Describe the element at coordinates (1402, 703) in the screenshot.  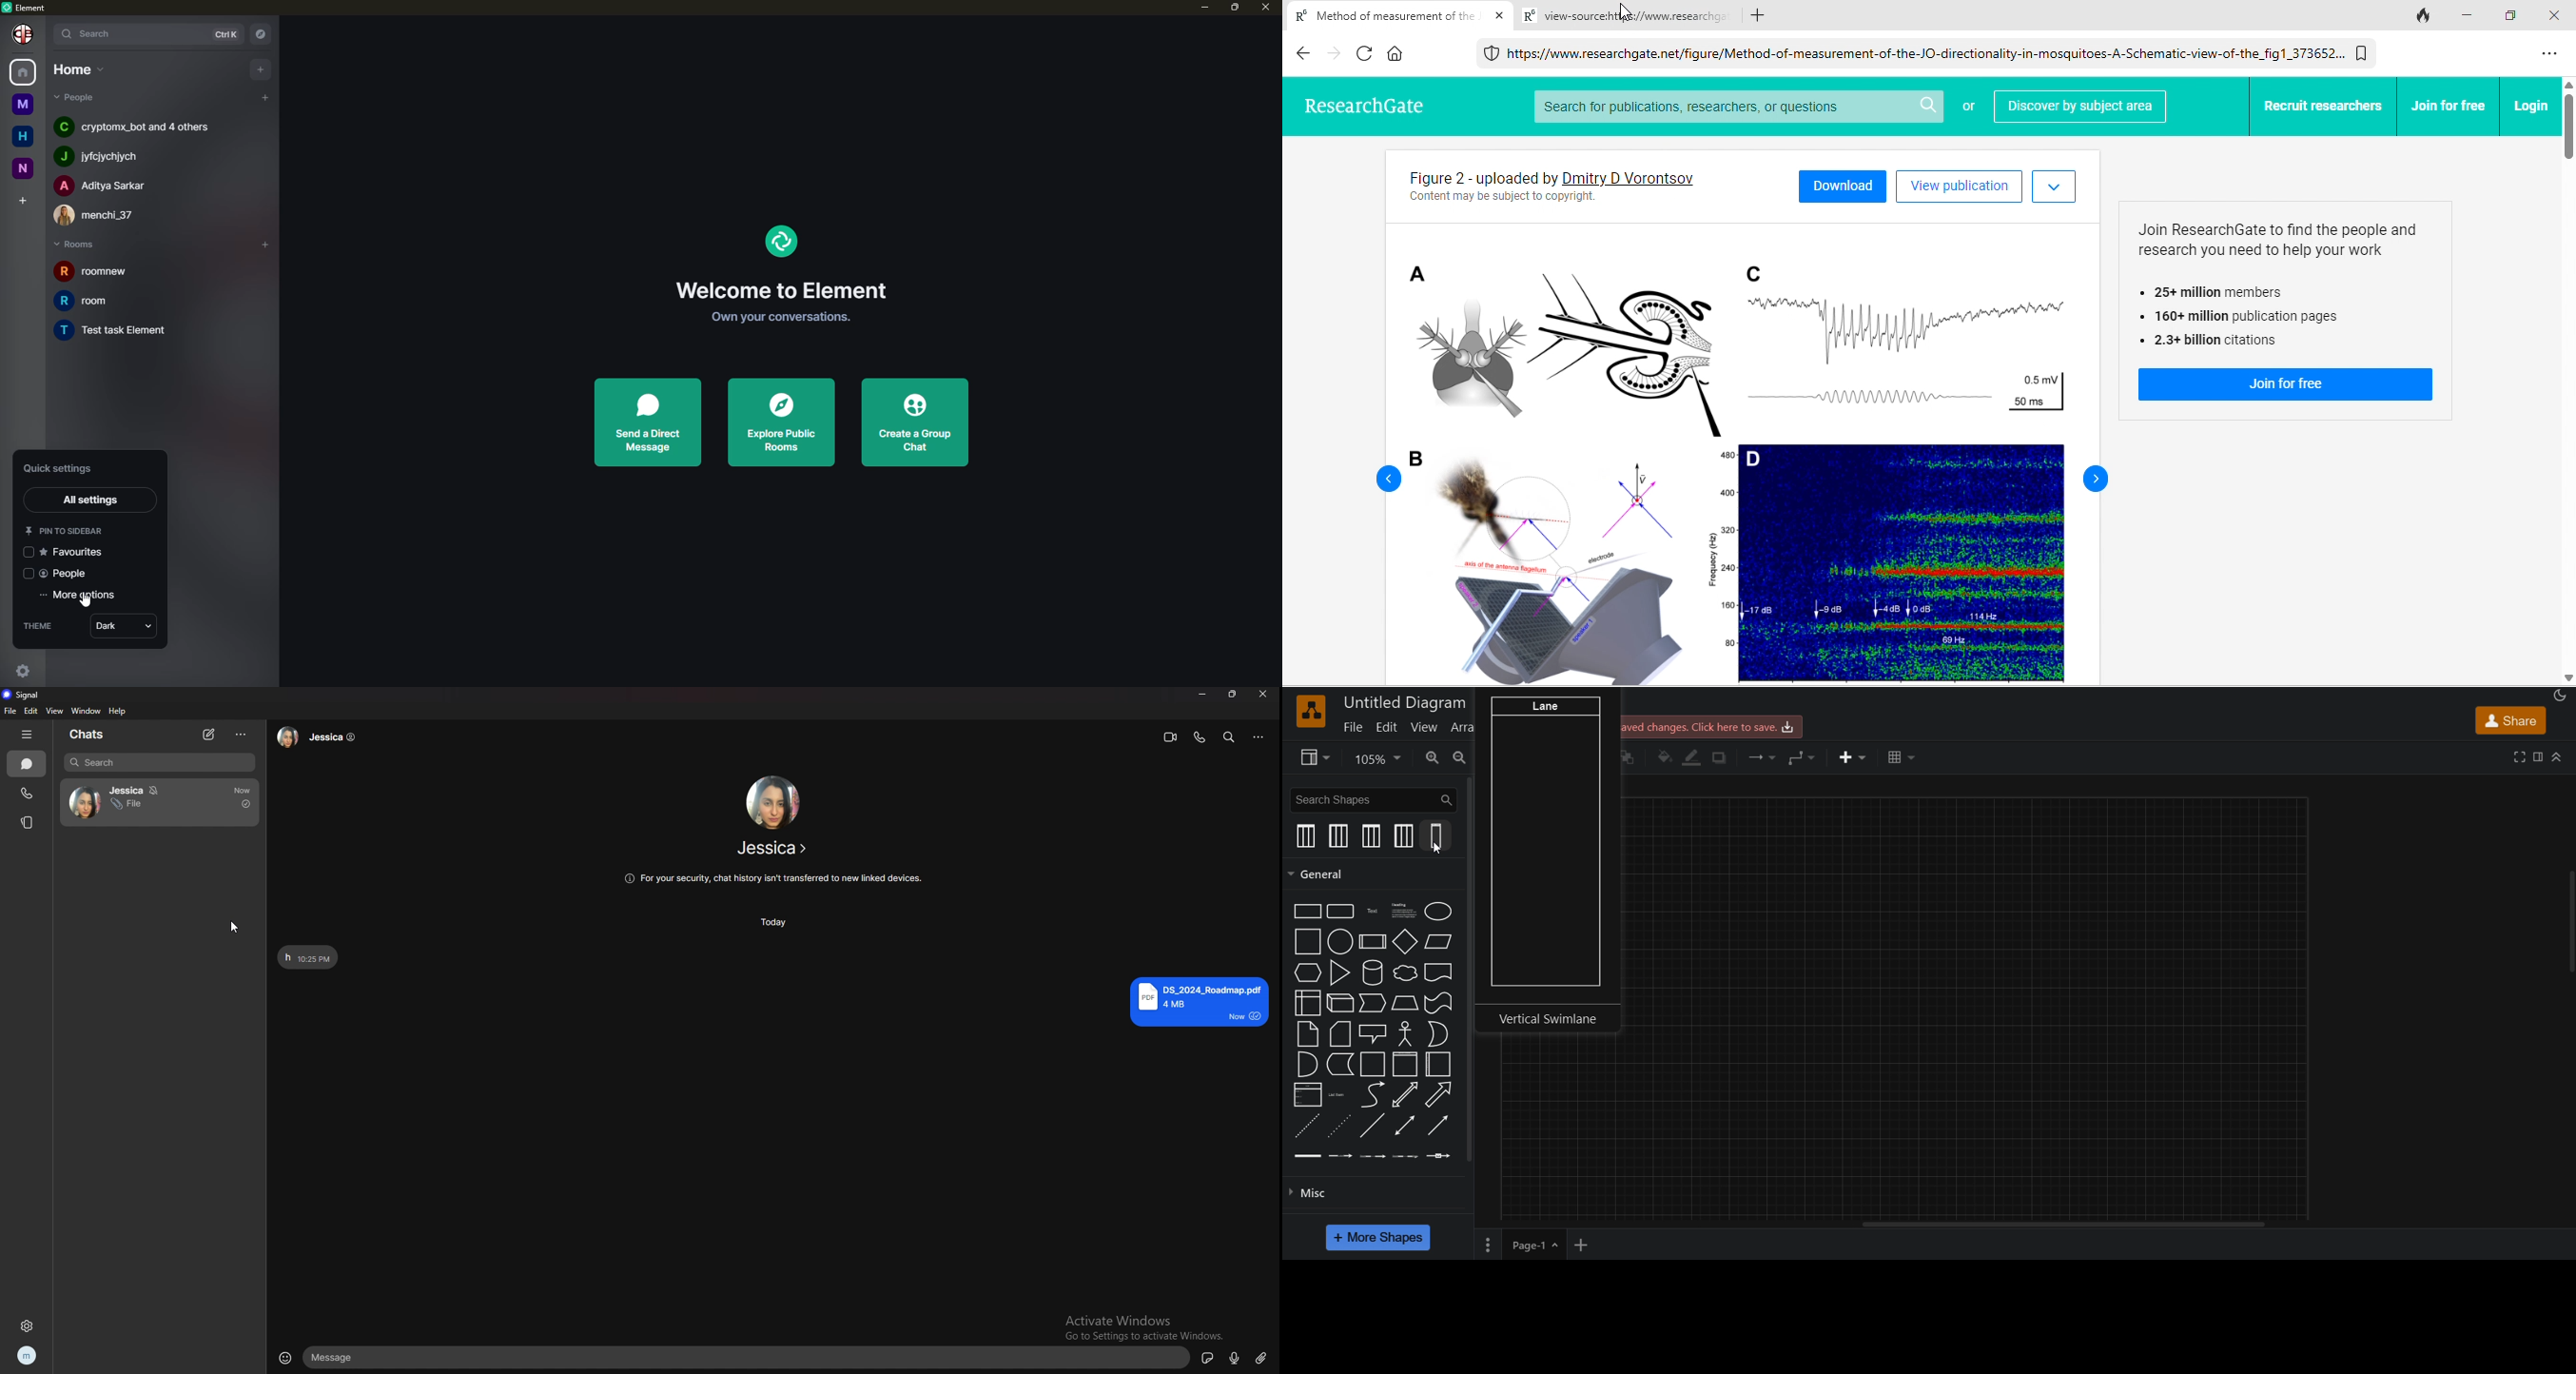
I see `title` at that location.